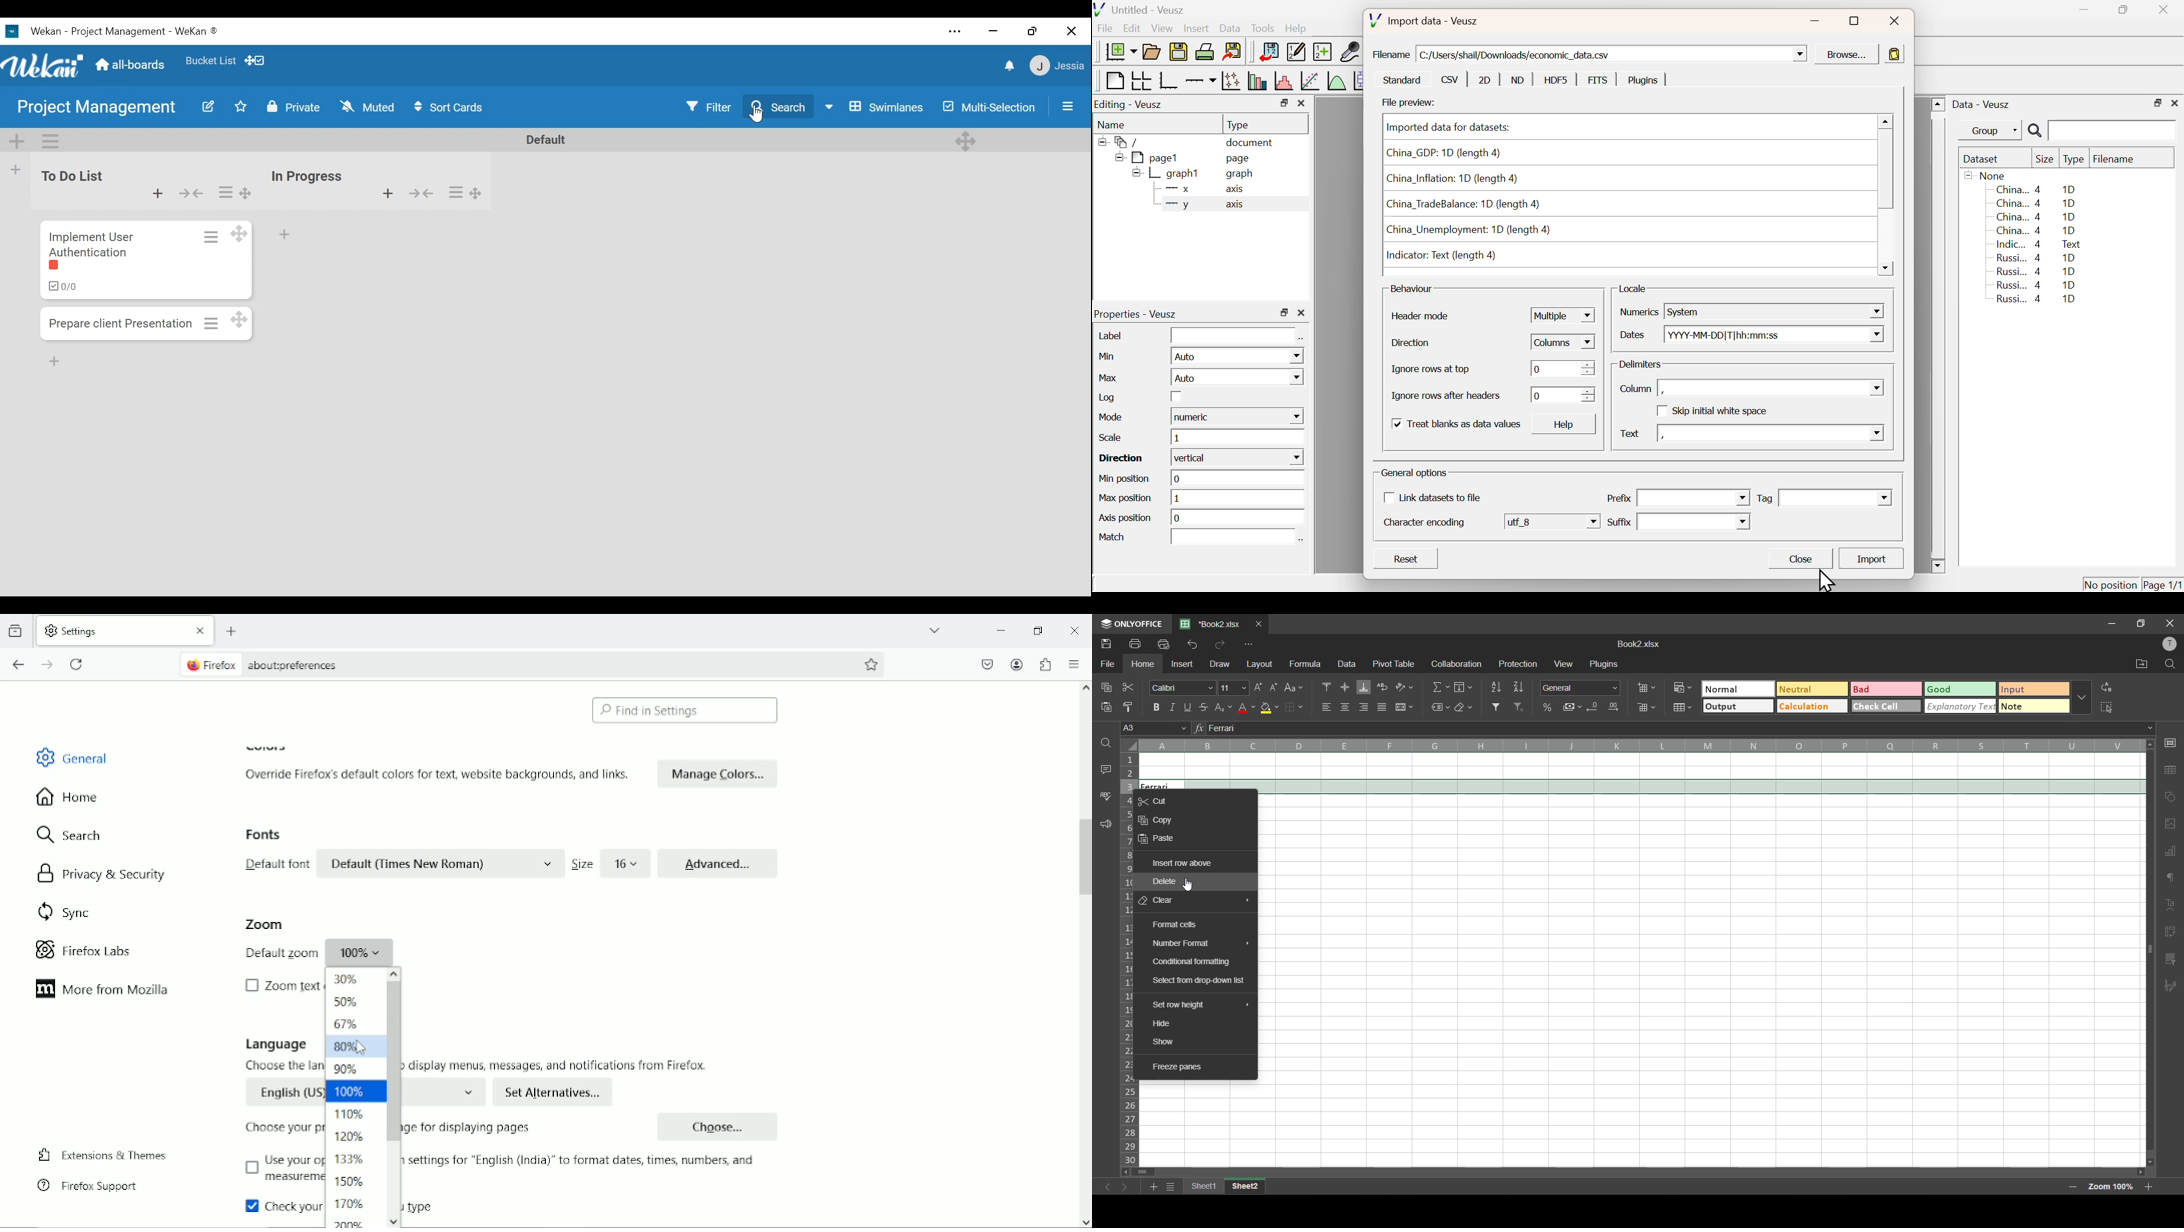 This screenshot has height=1232, width=2184. I want to click on Close, so click(1074, 629).